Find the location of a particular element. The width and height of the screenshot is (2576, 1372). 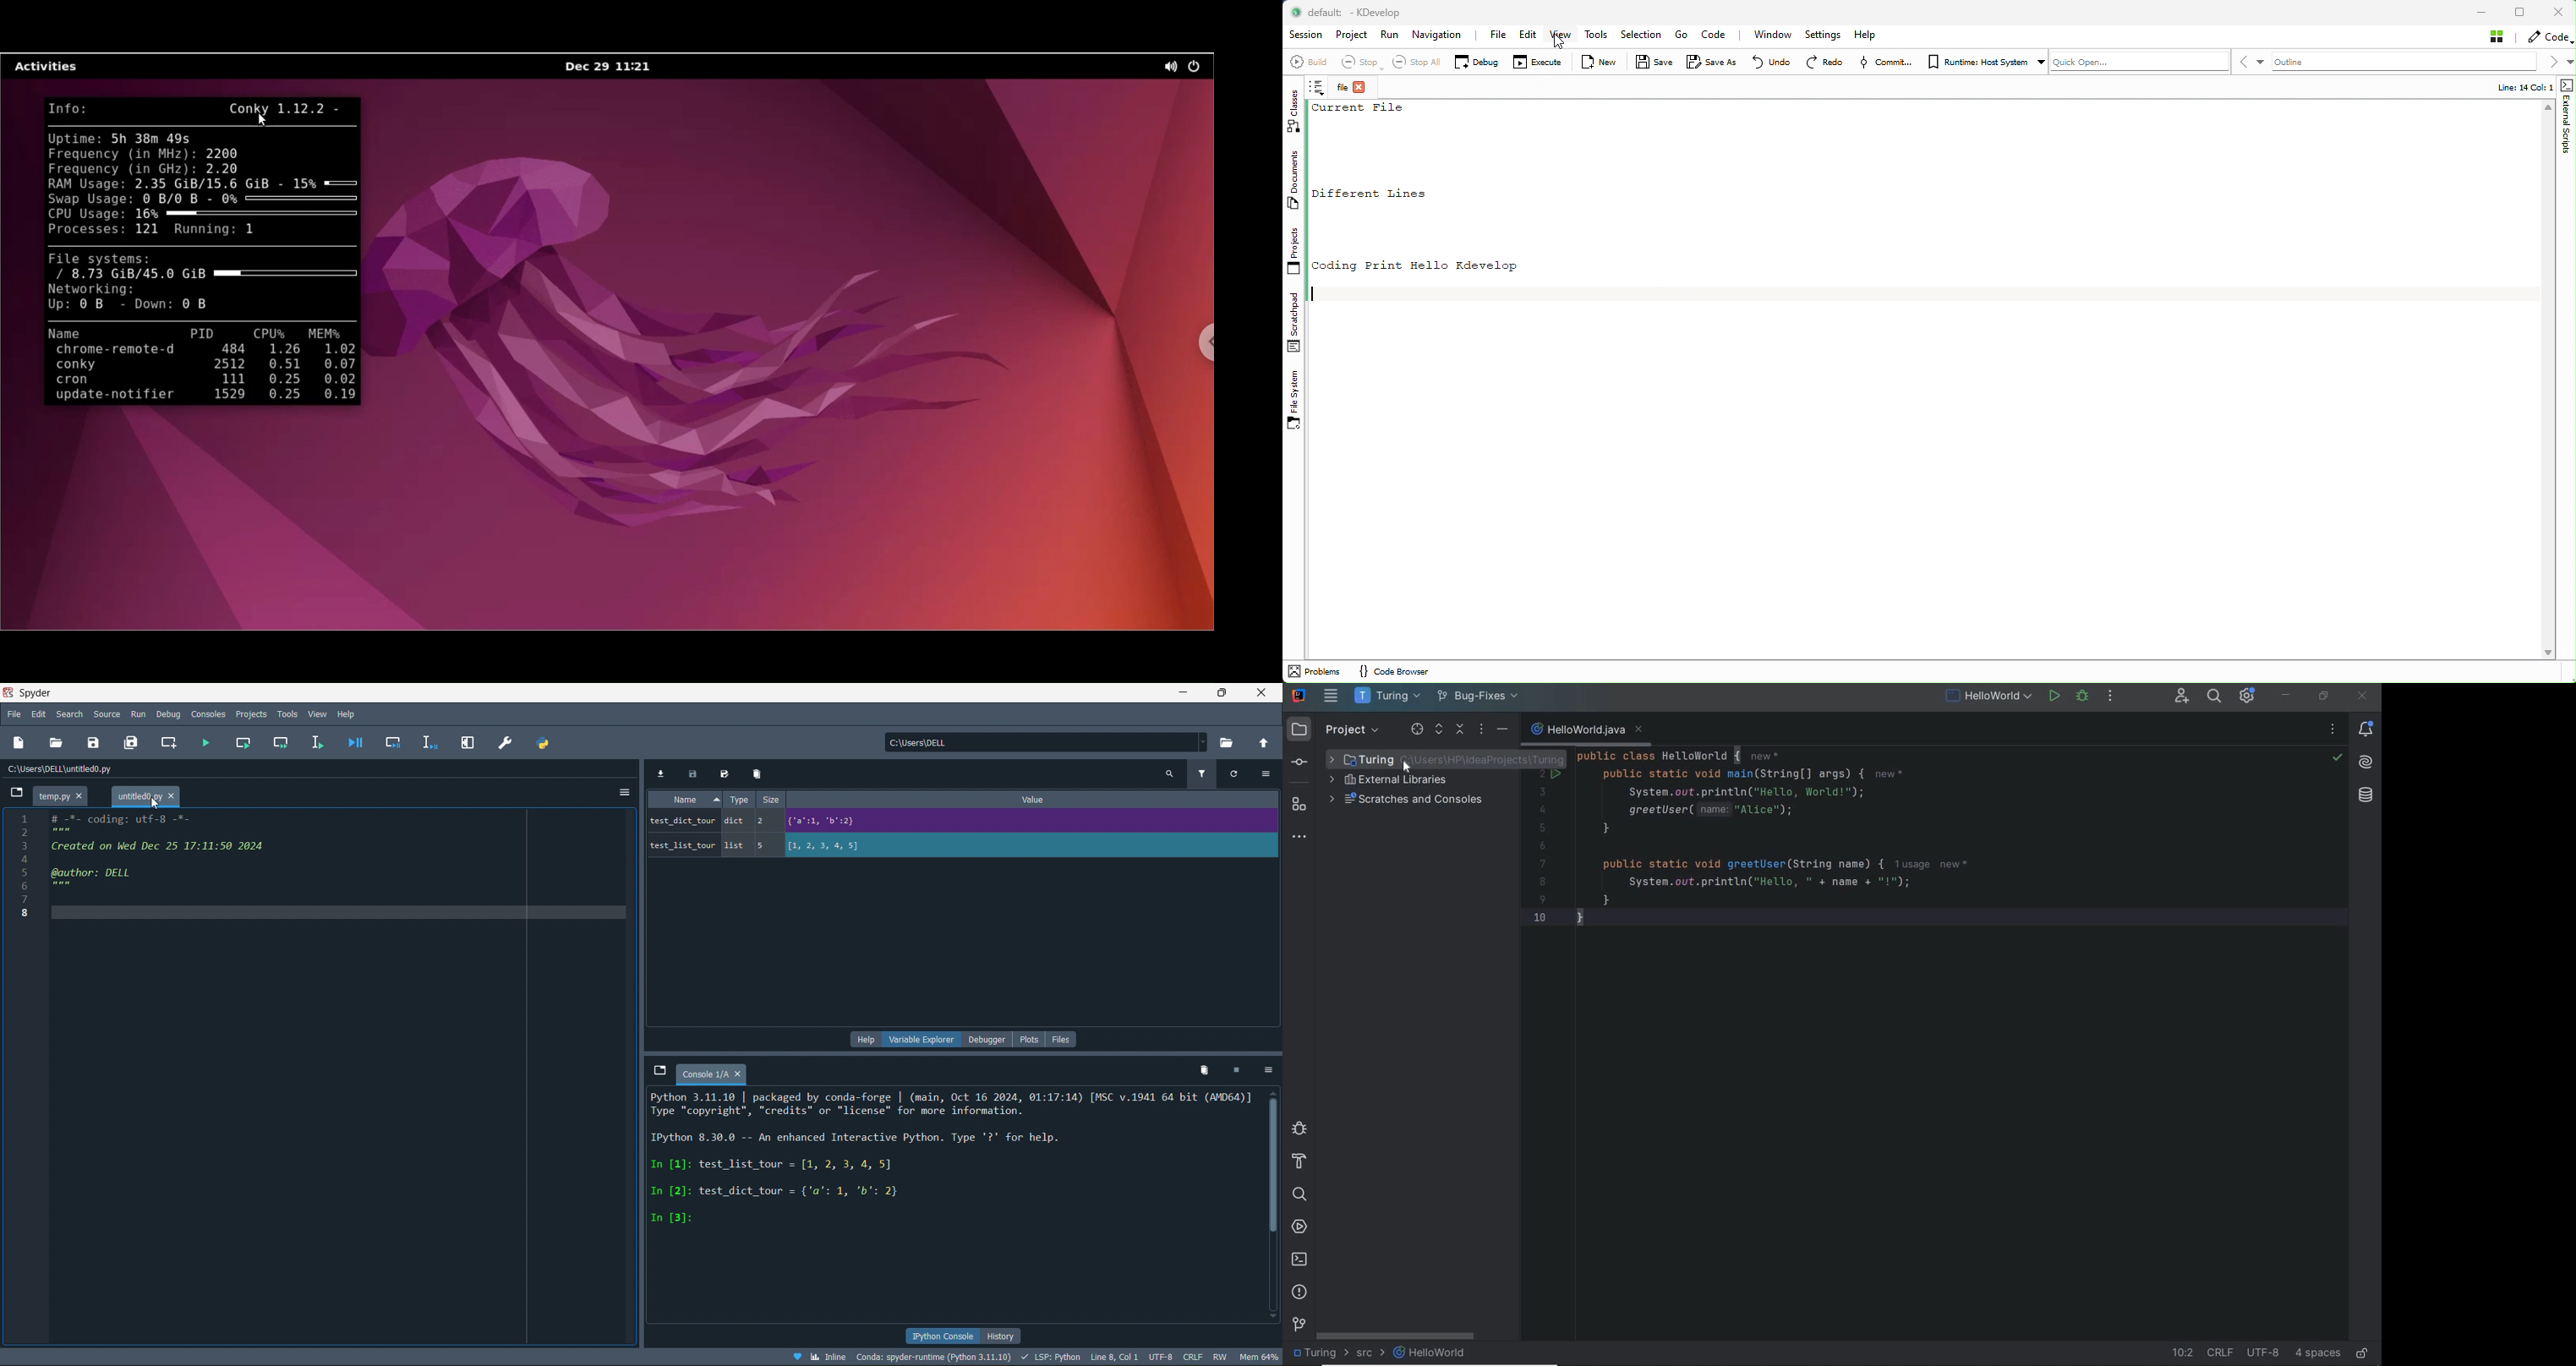

run is located at coordinates (137, 714).